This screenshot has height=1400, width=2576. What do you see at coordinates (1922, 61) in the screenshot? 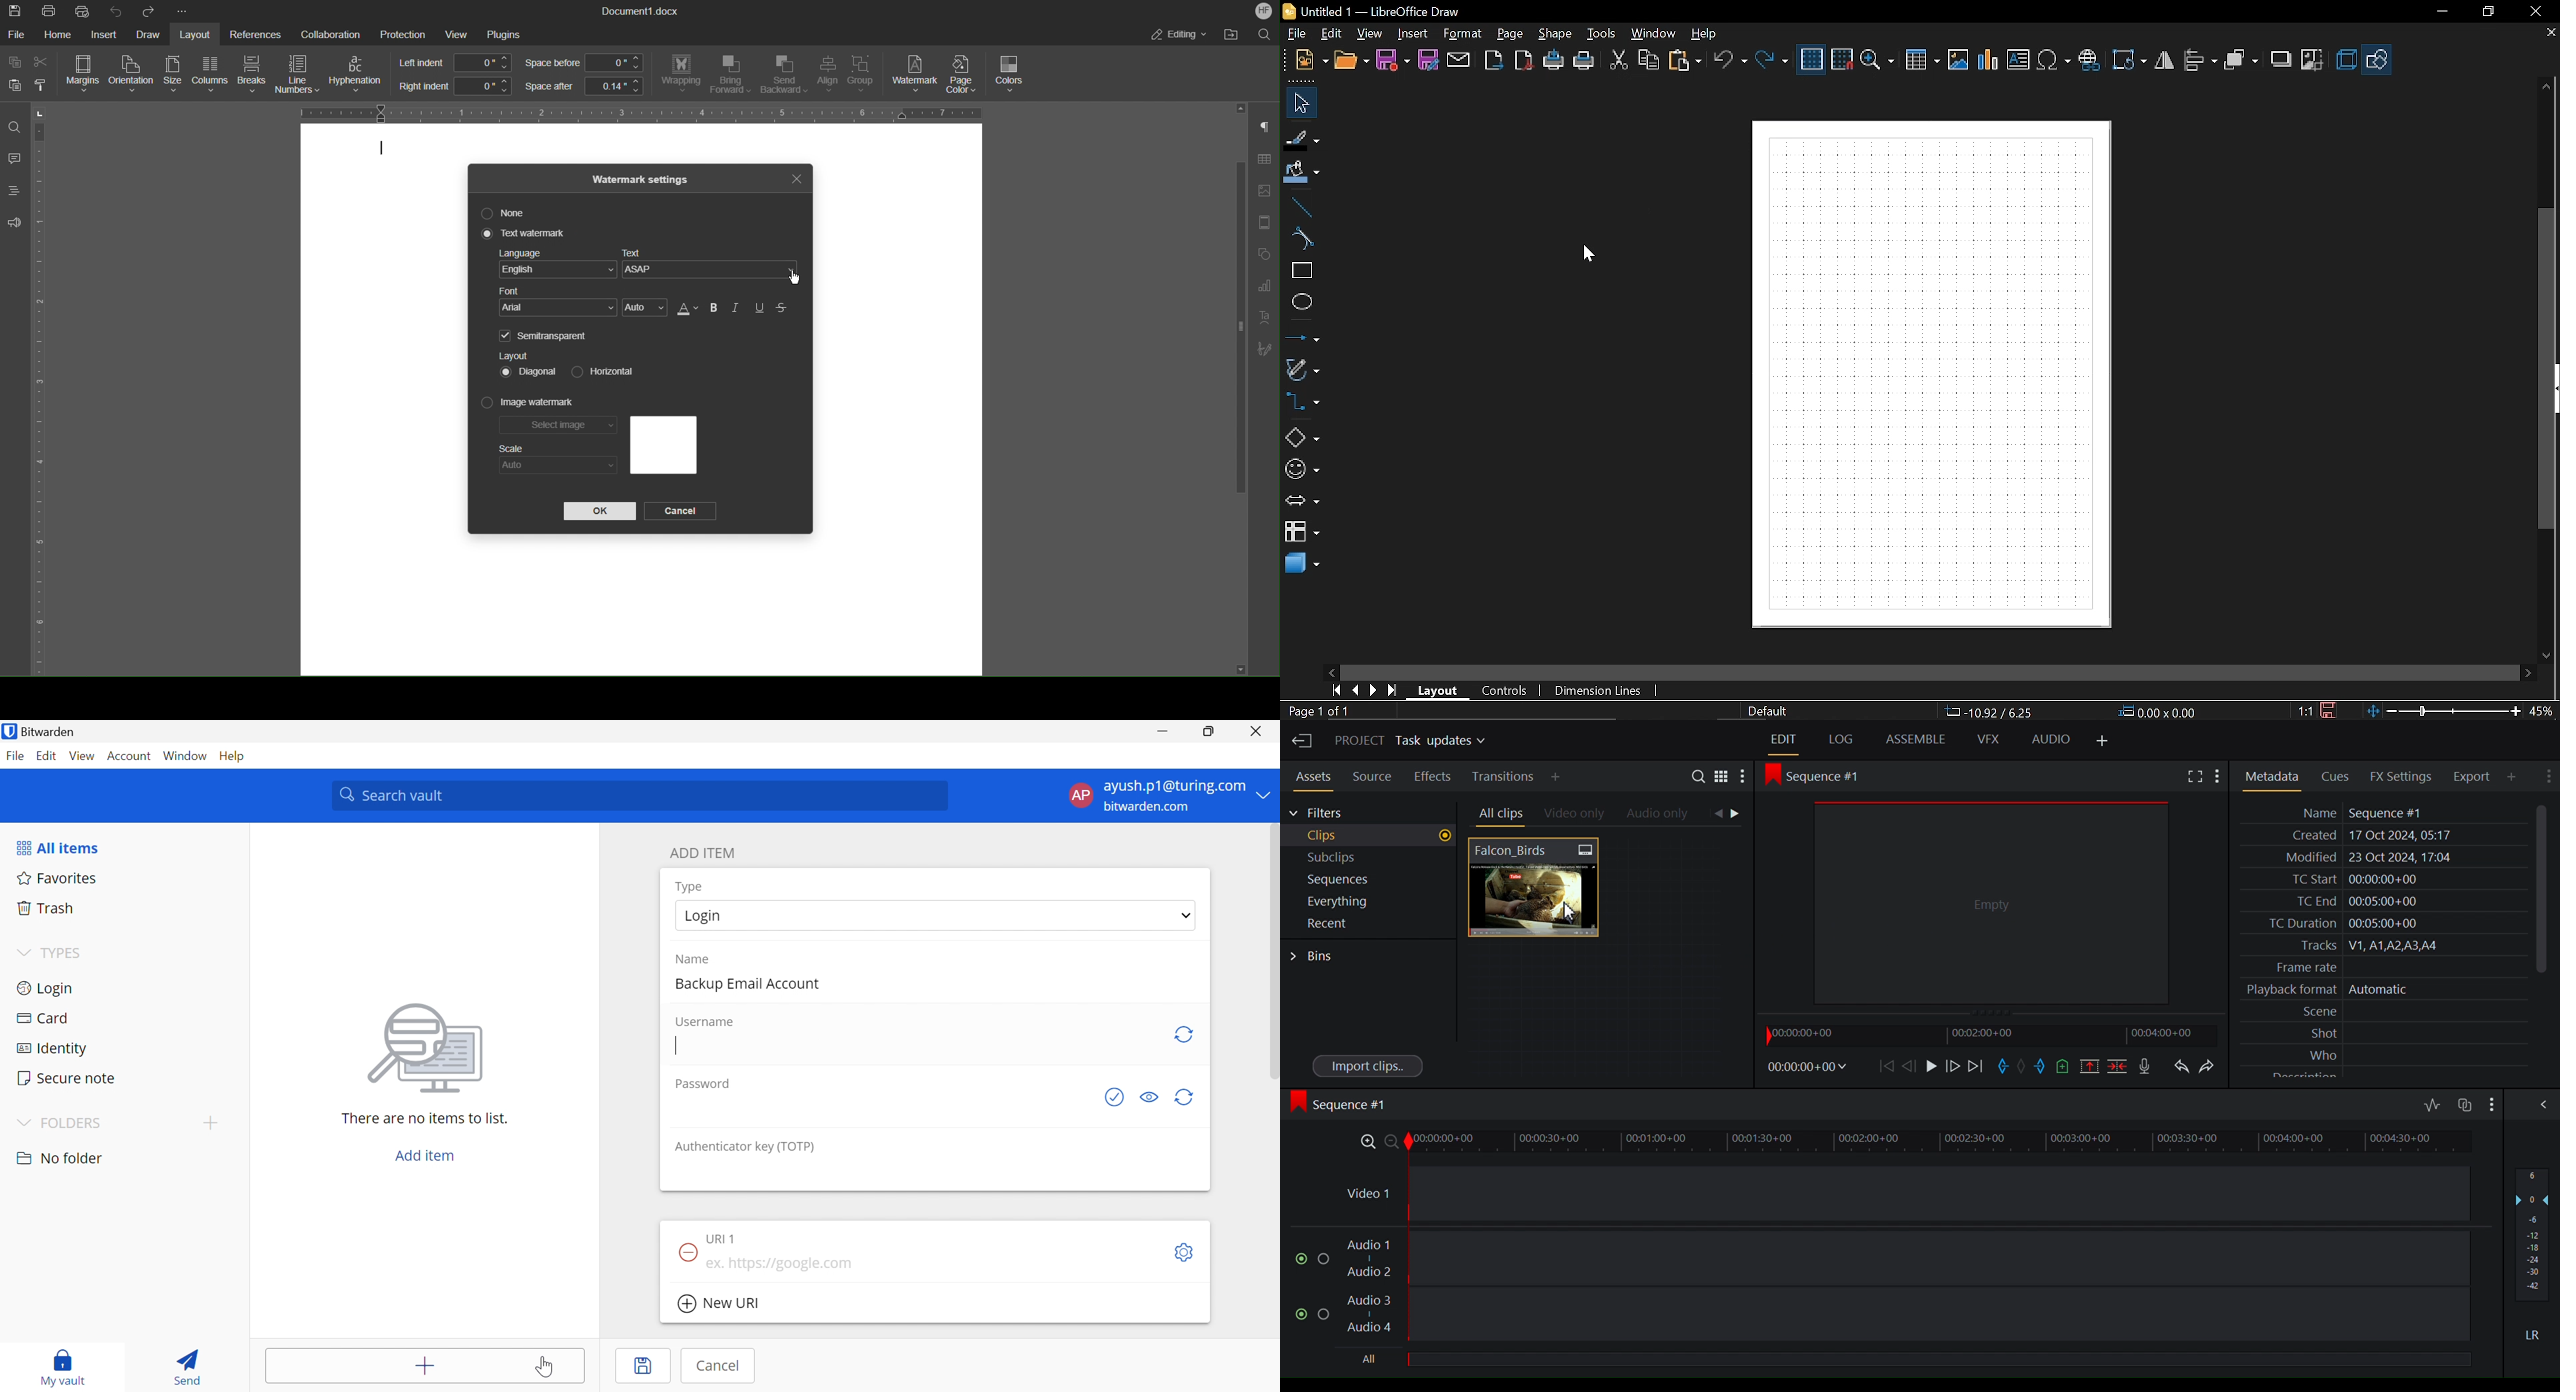
I see `Insert table` at bounding box center [1922, 61].